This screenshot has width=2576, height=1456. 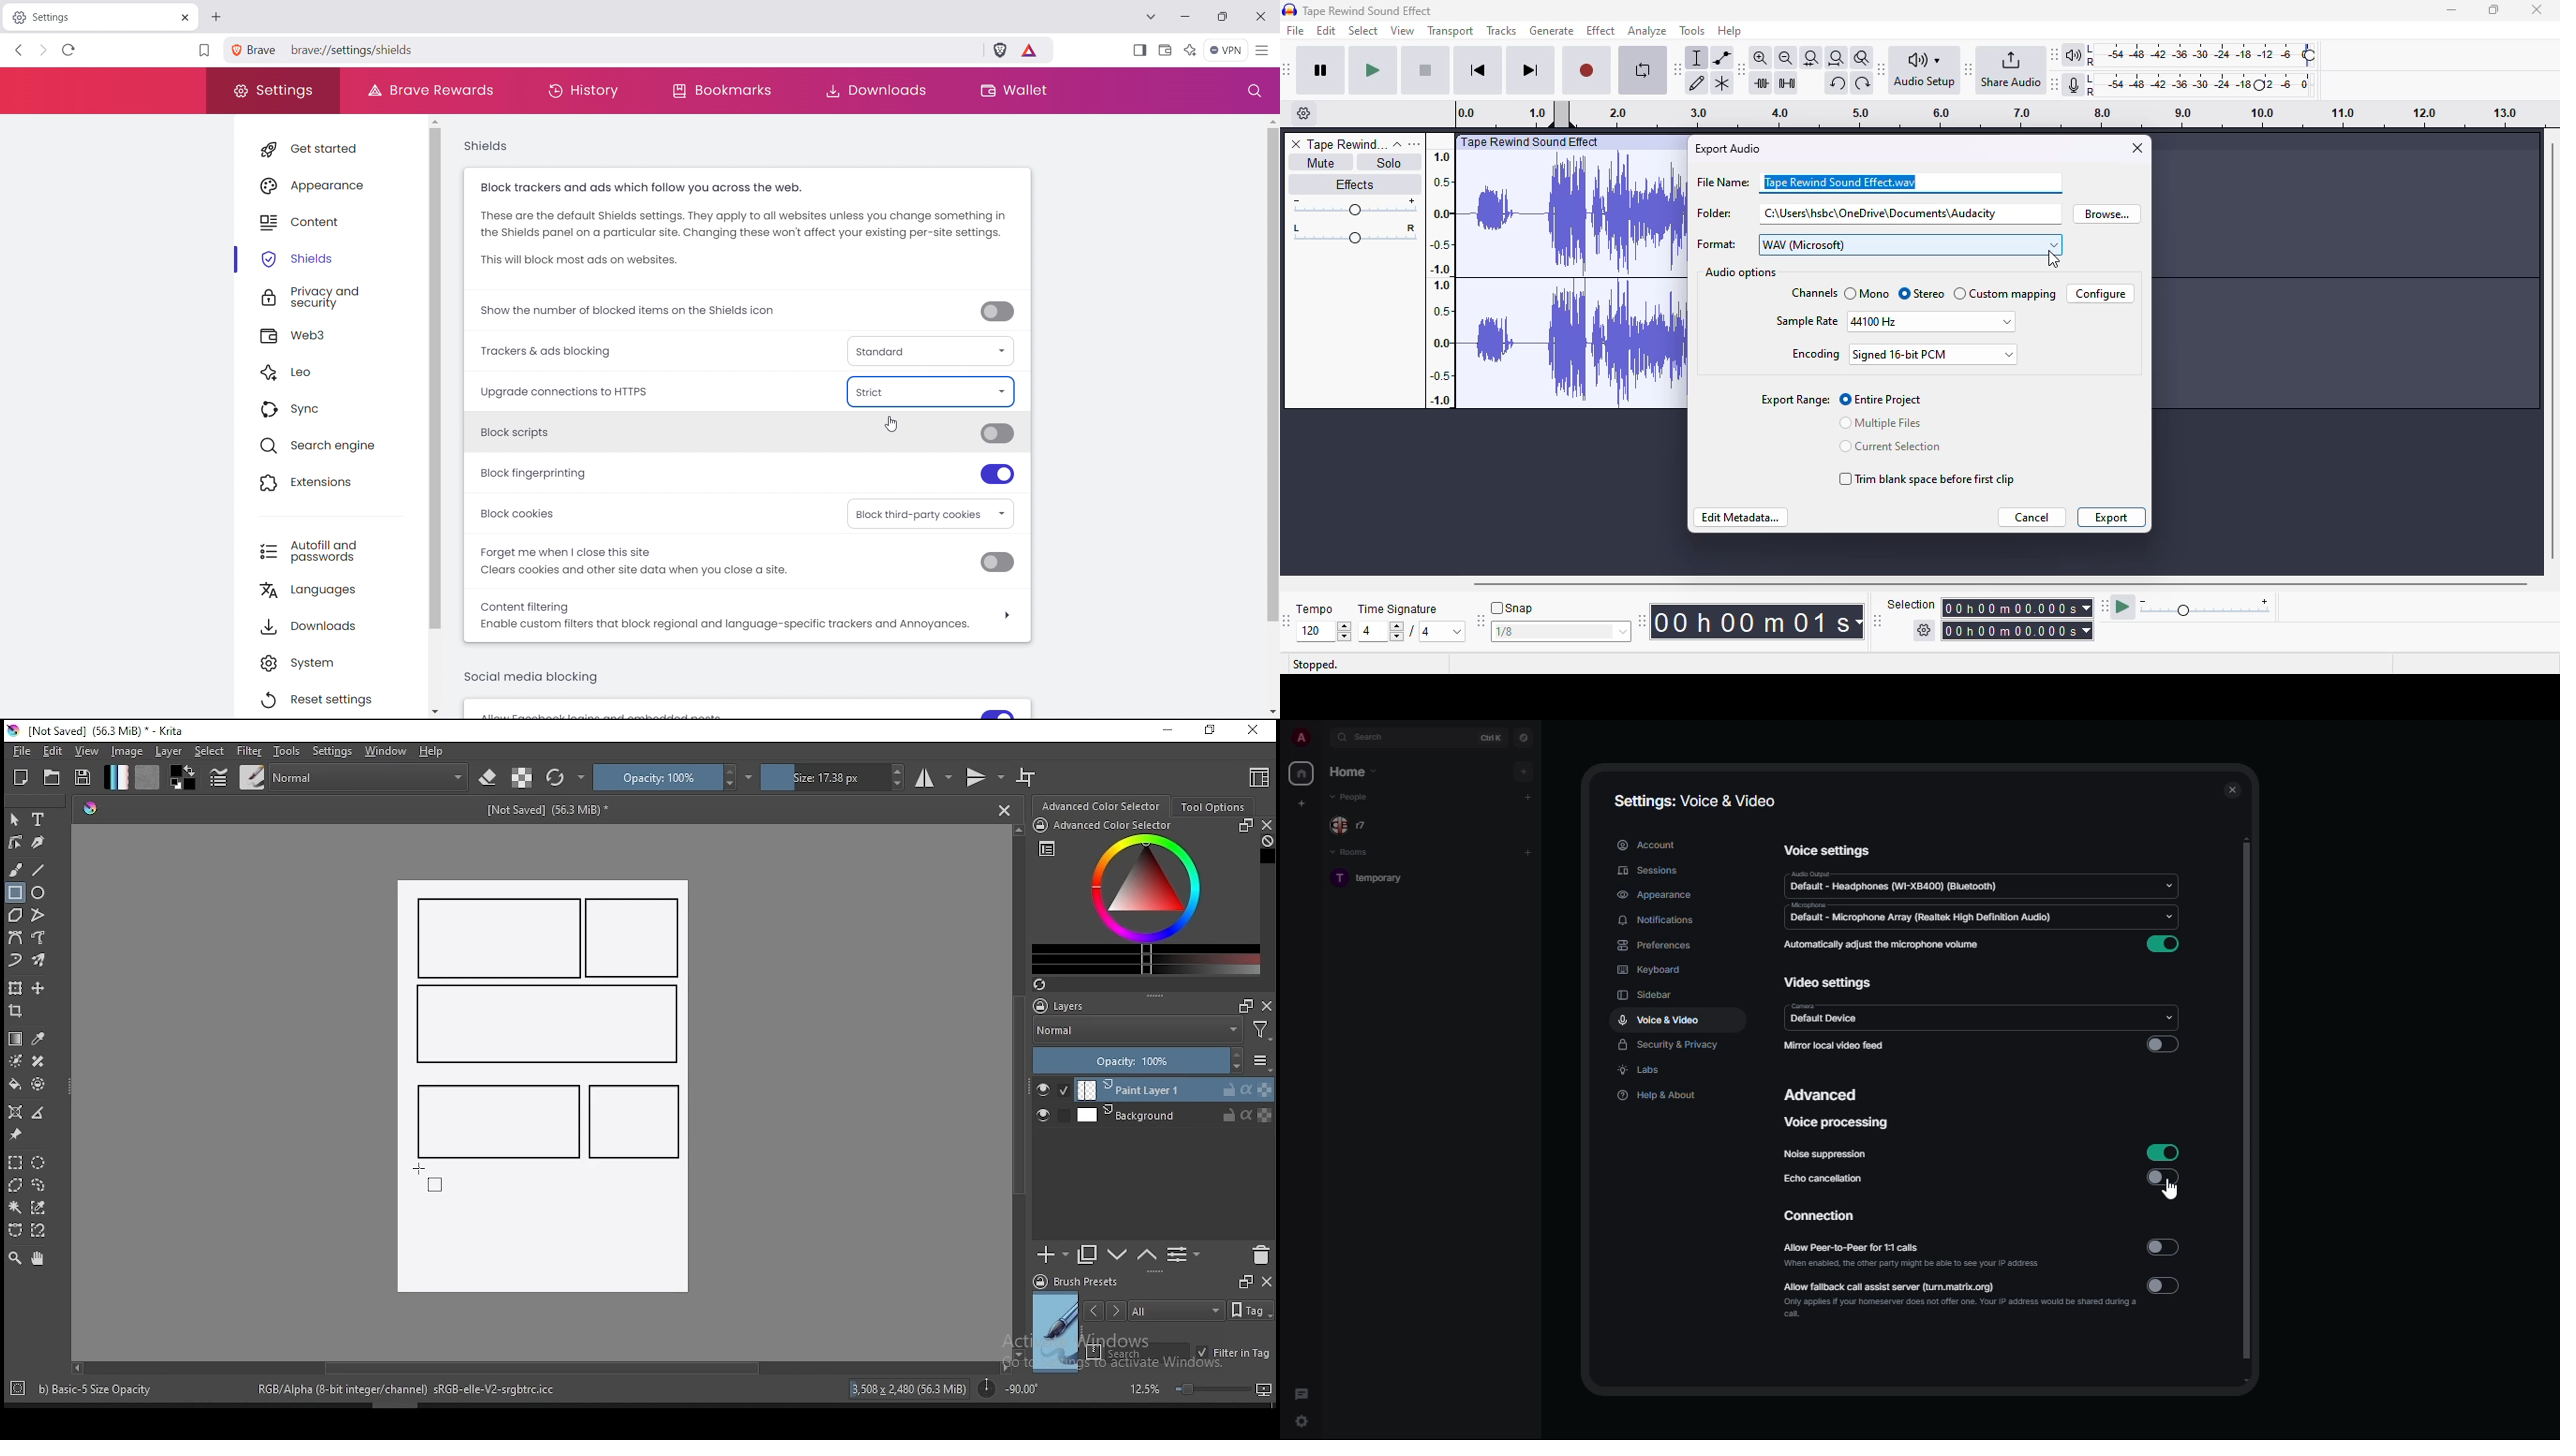 I want to click on preview, so click(x=1056, y=1332).